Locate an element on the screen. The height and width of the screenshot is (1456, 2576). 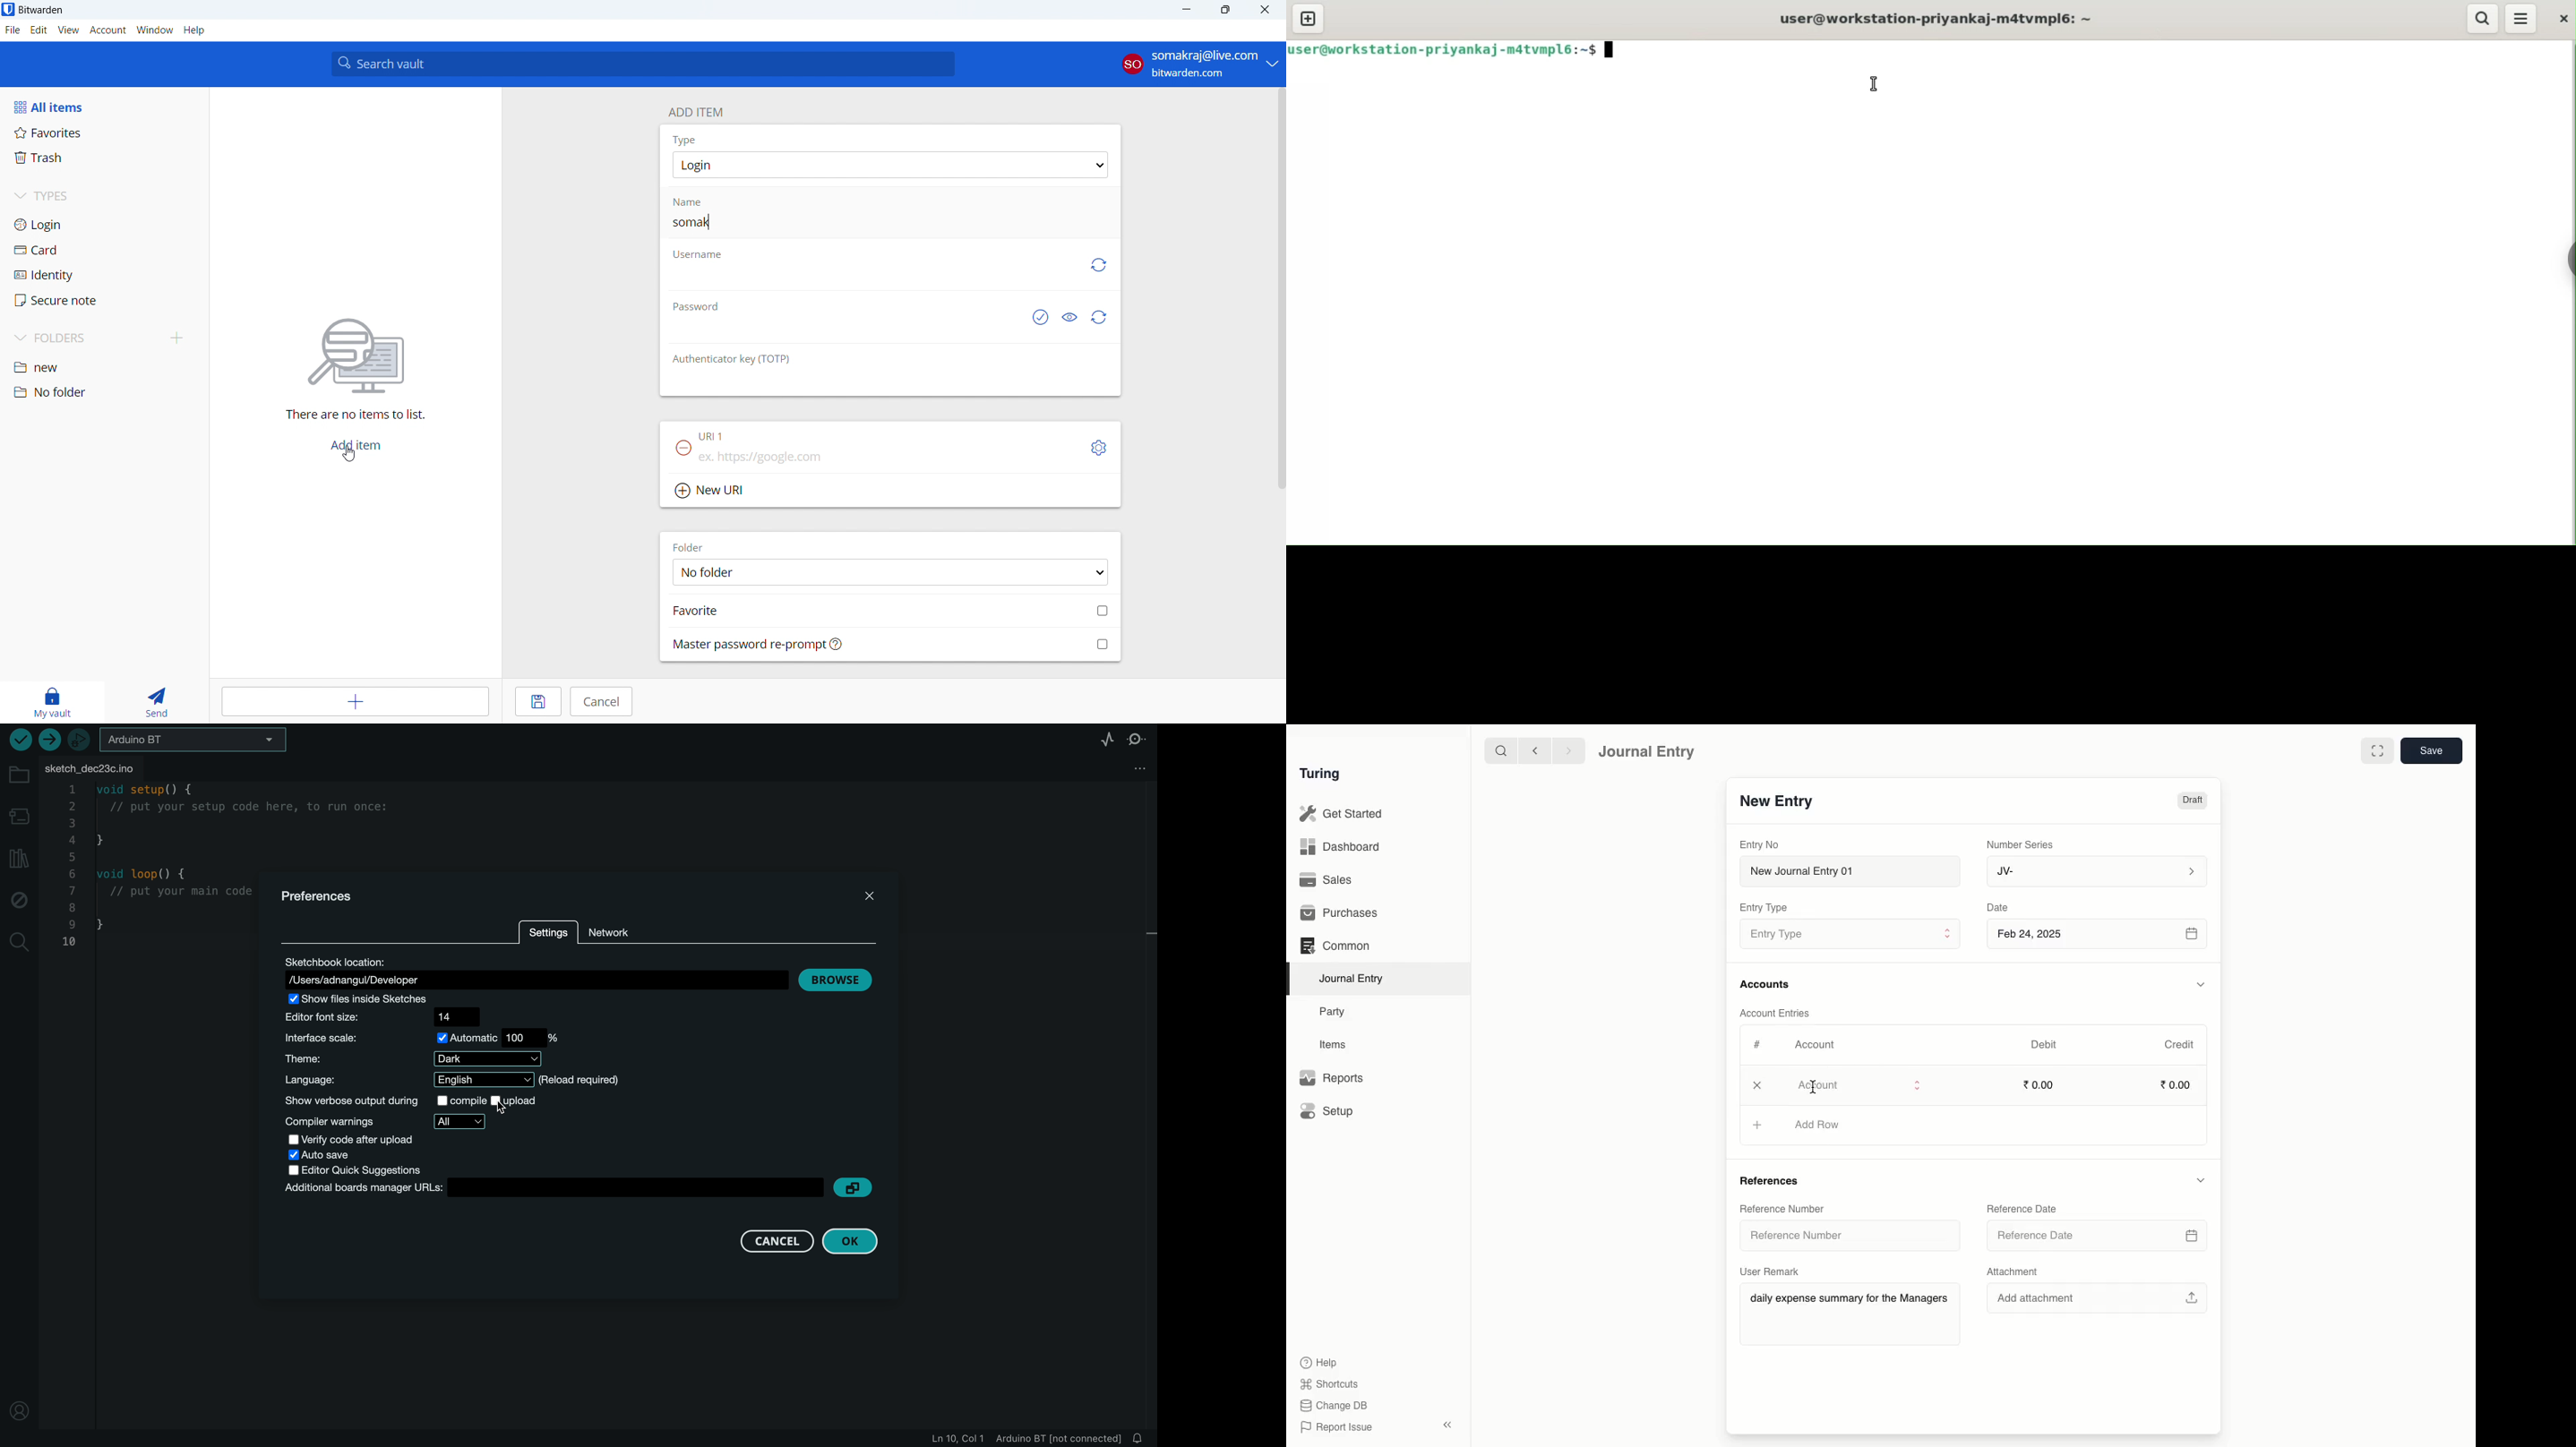
Purchases is located at coordinates (1340, 914).